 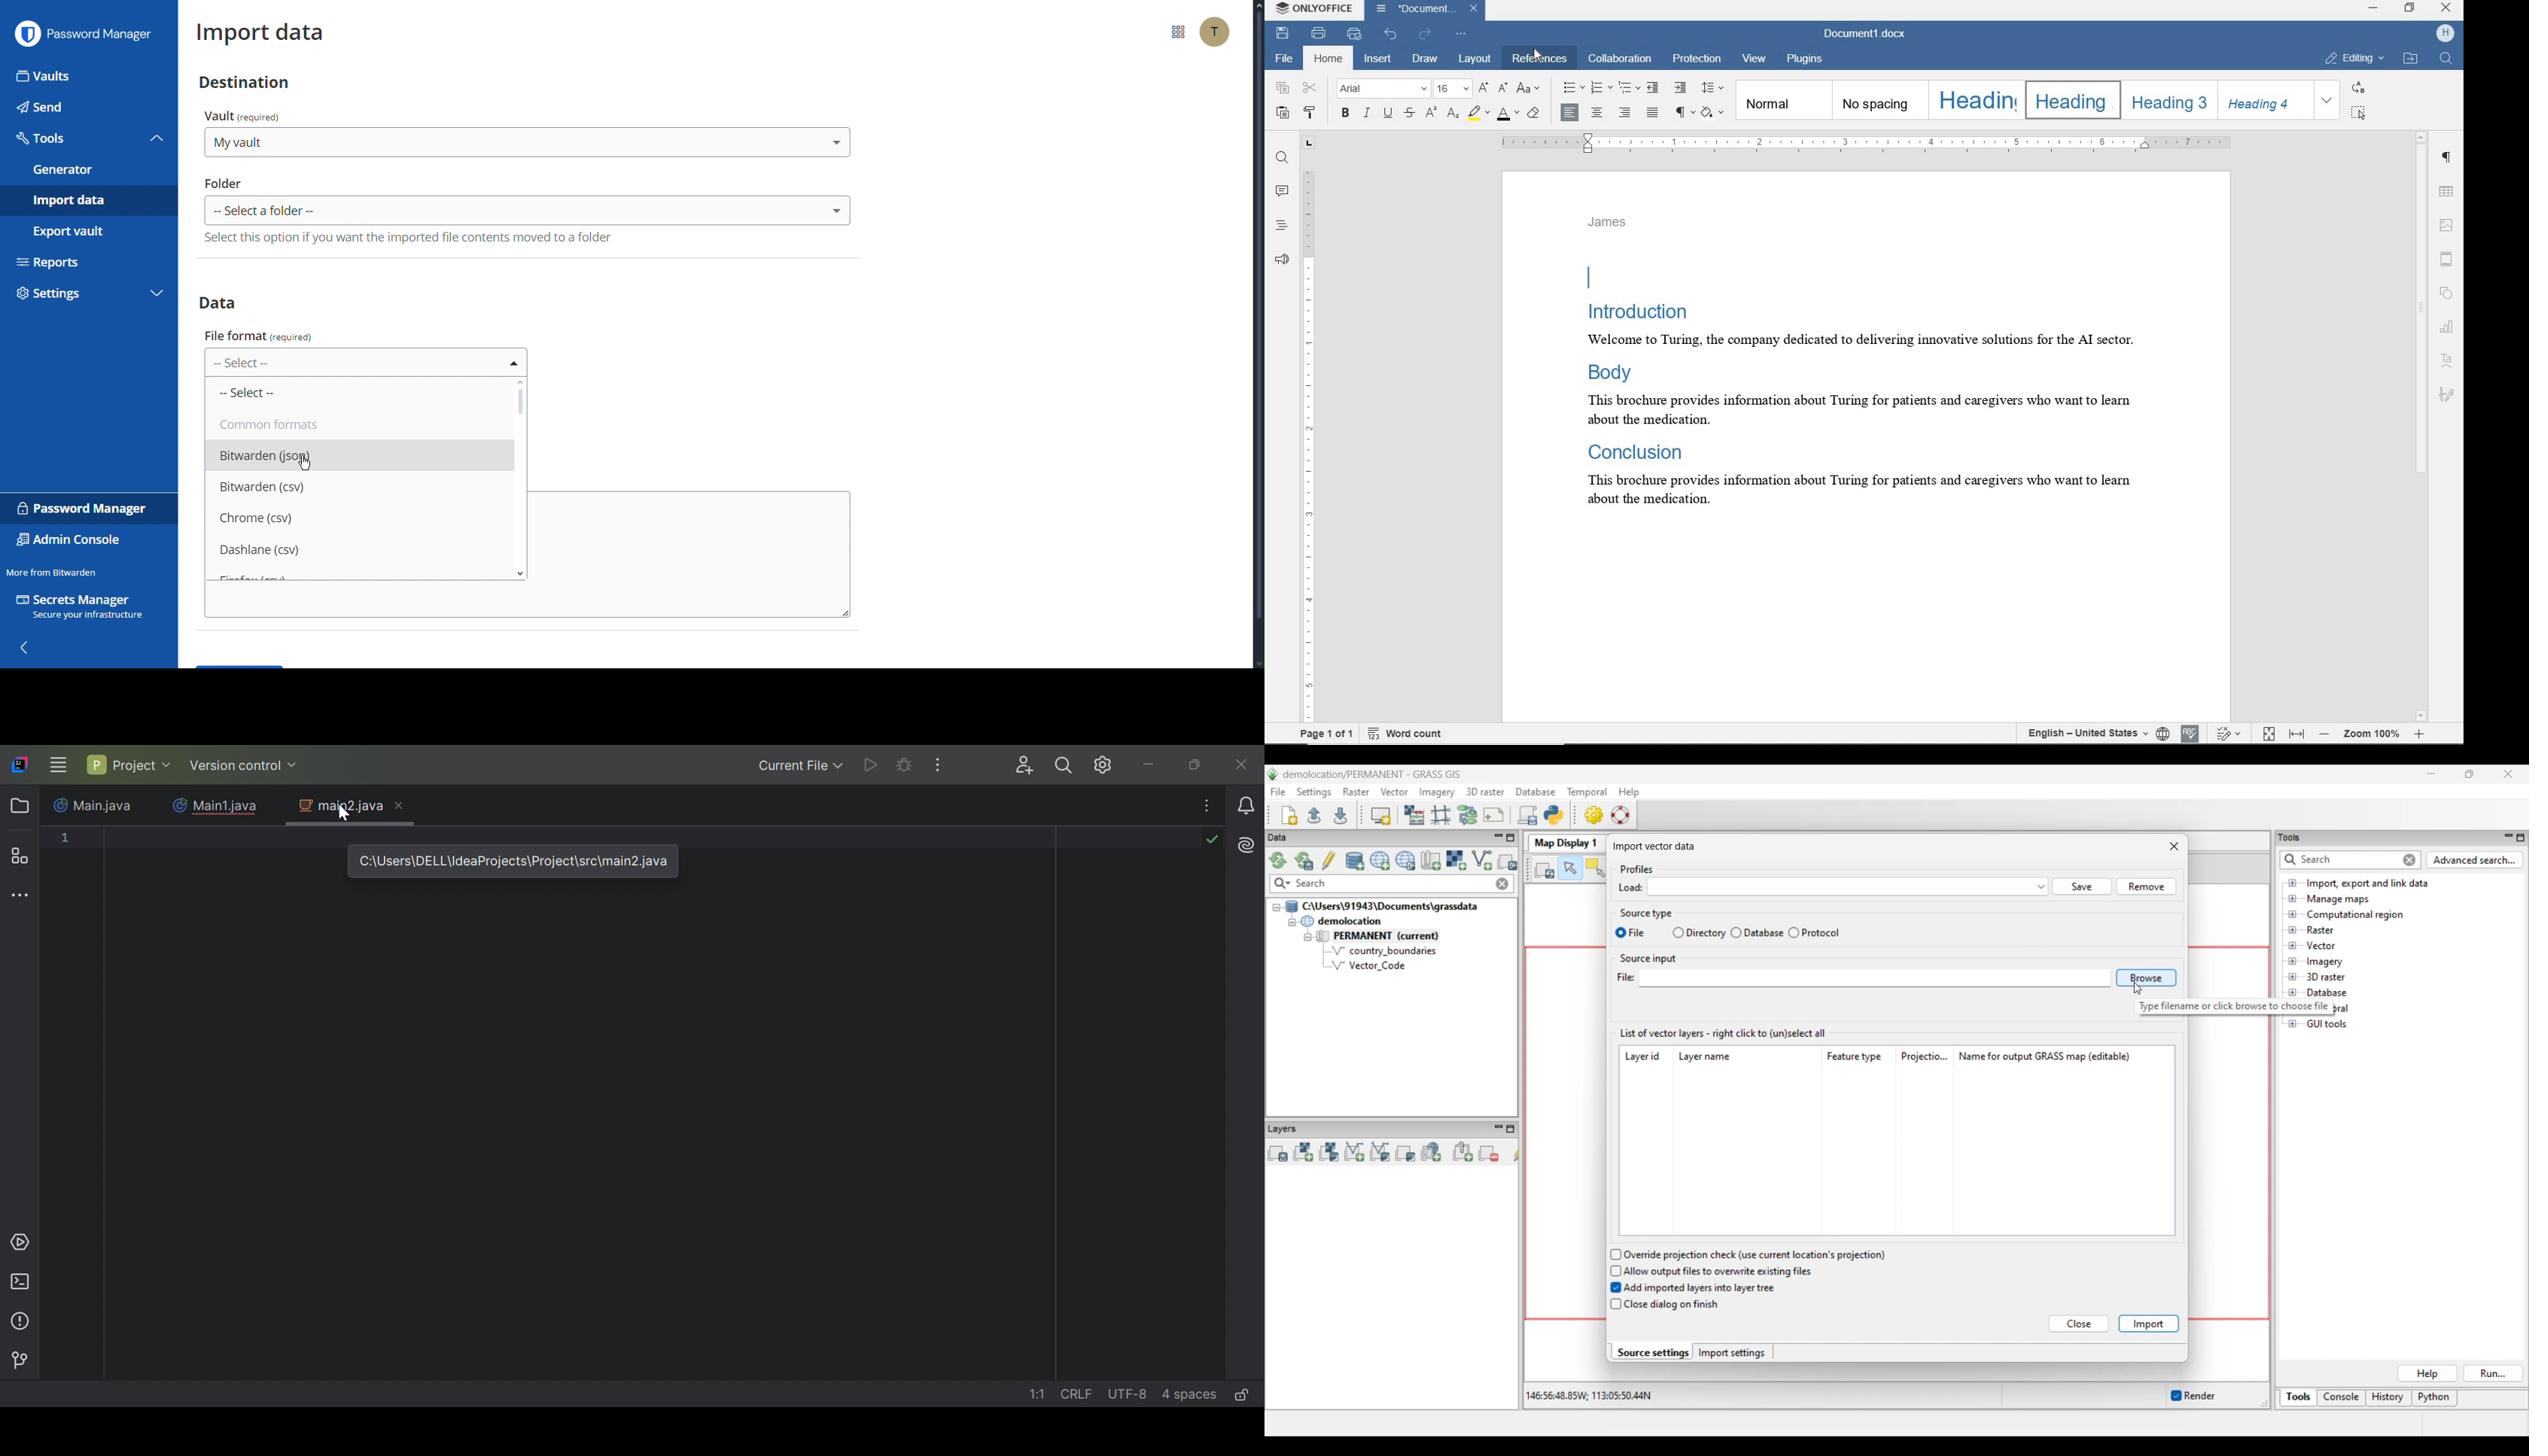 What do you see at coordinates (2449, 258) in the screenshot?
I see `header & footer` at bounding box center [2449, 258].